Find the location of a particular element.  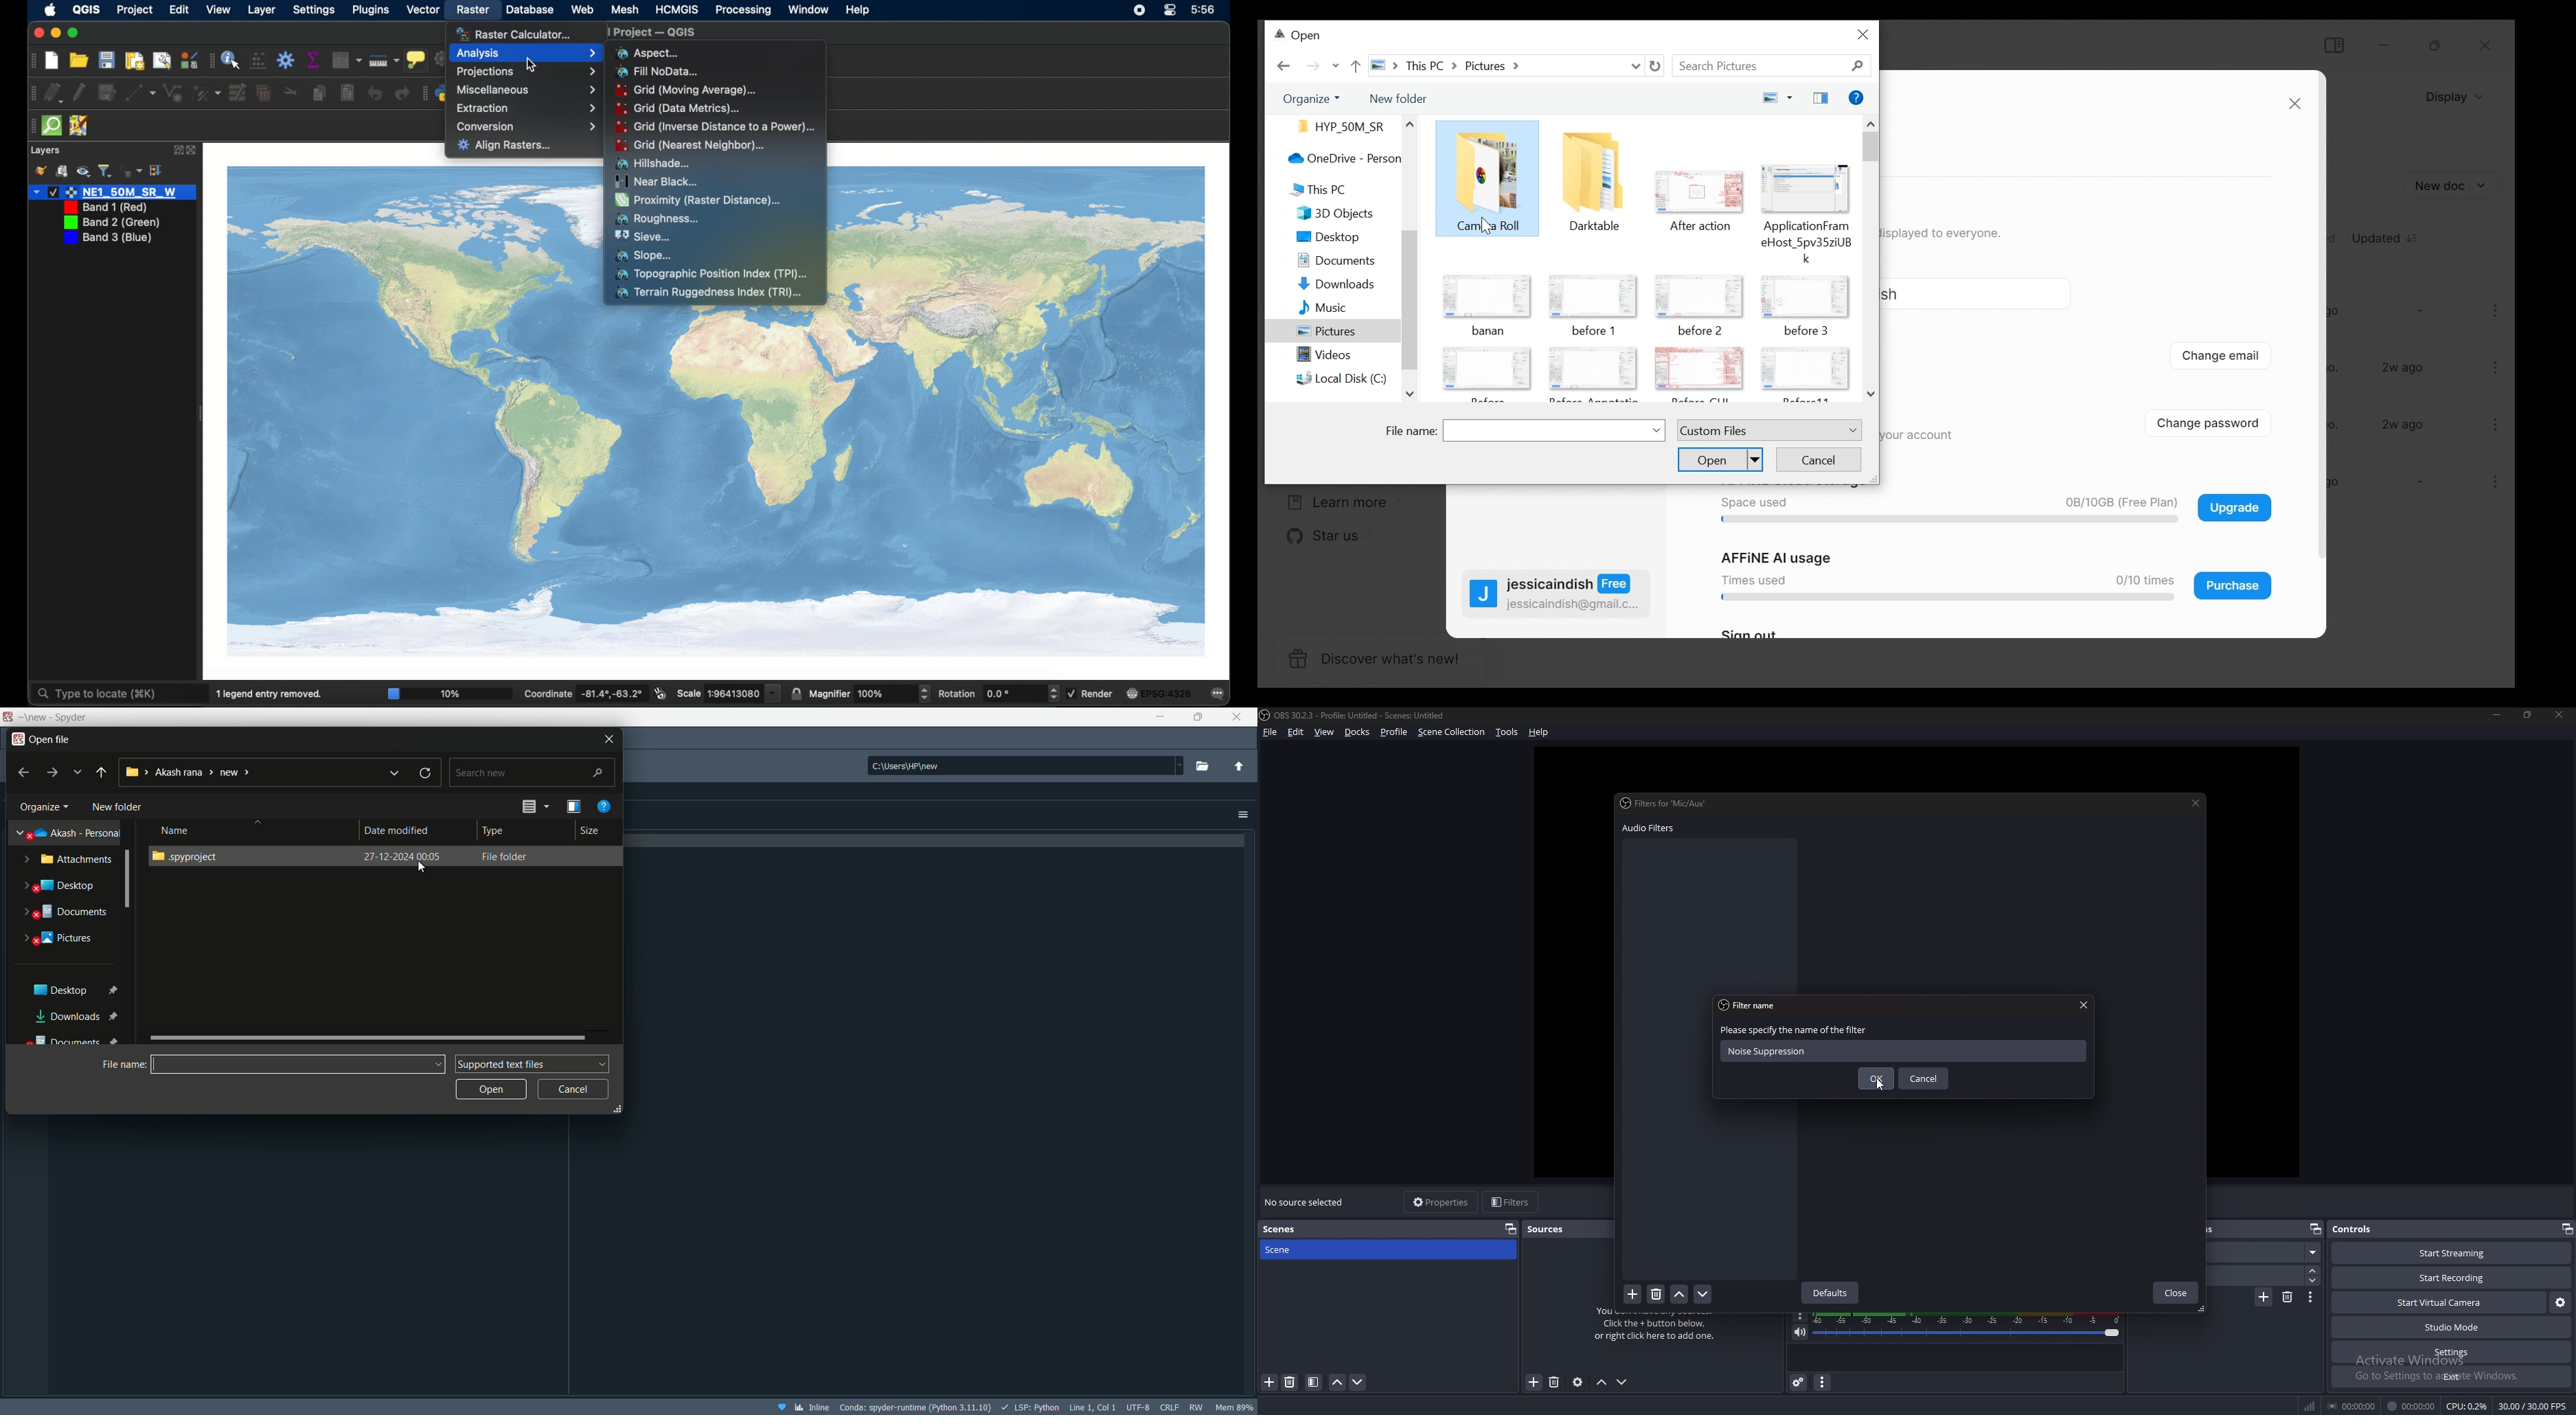

interpreter is located at coordinates (916, 1407).